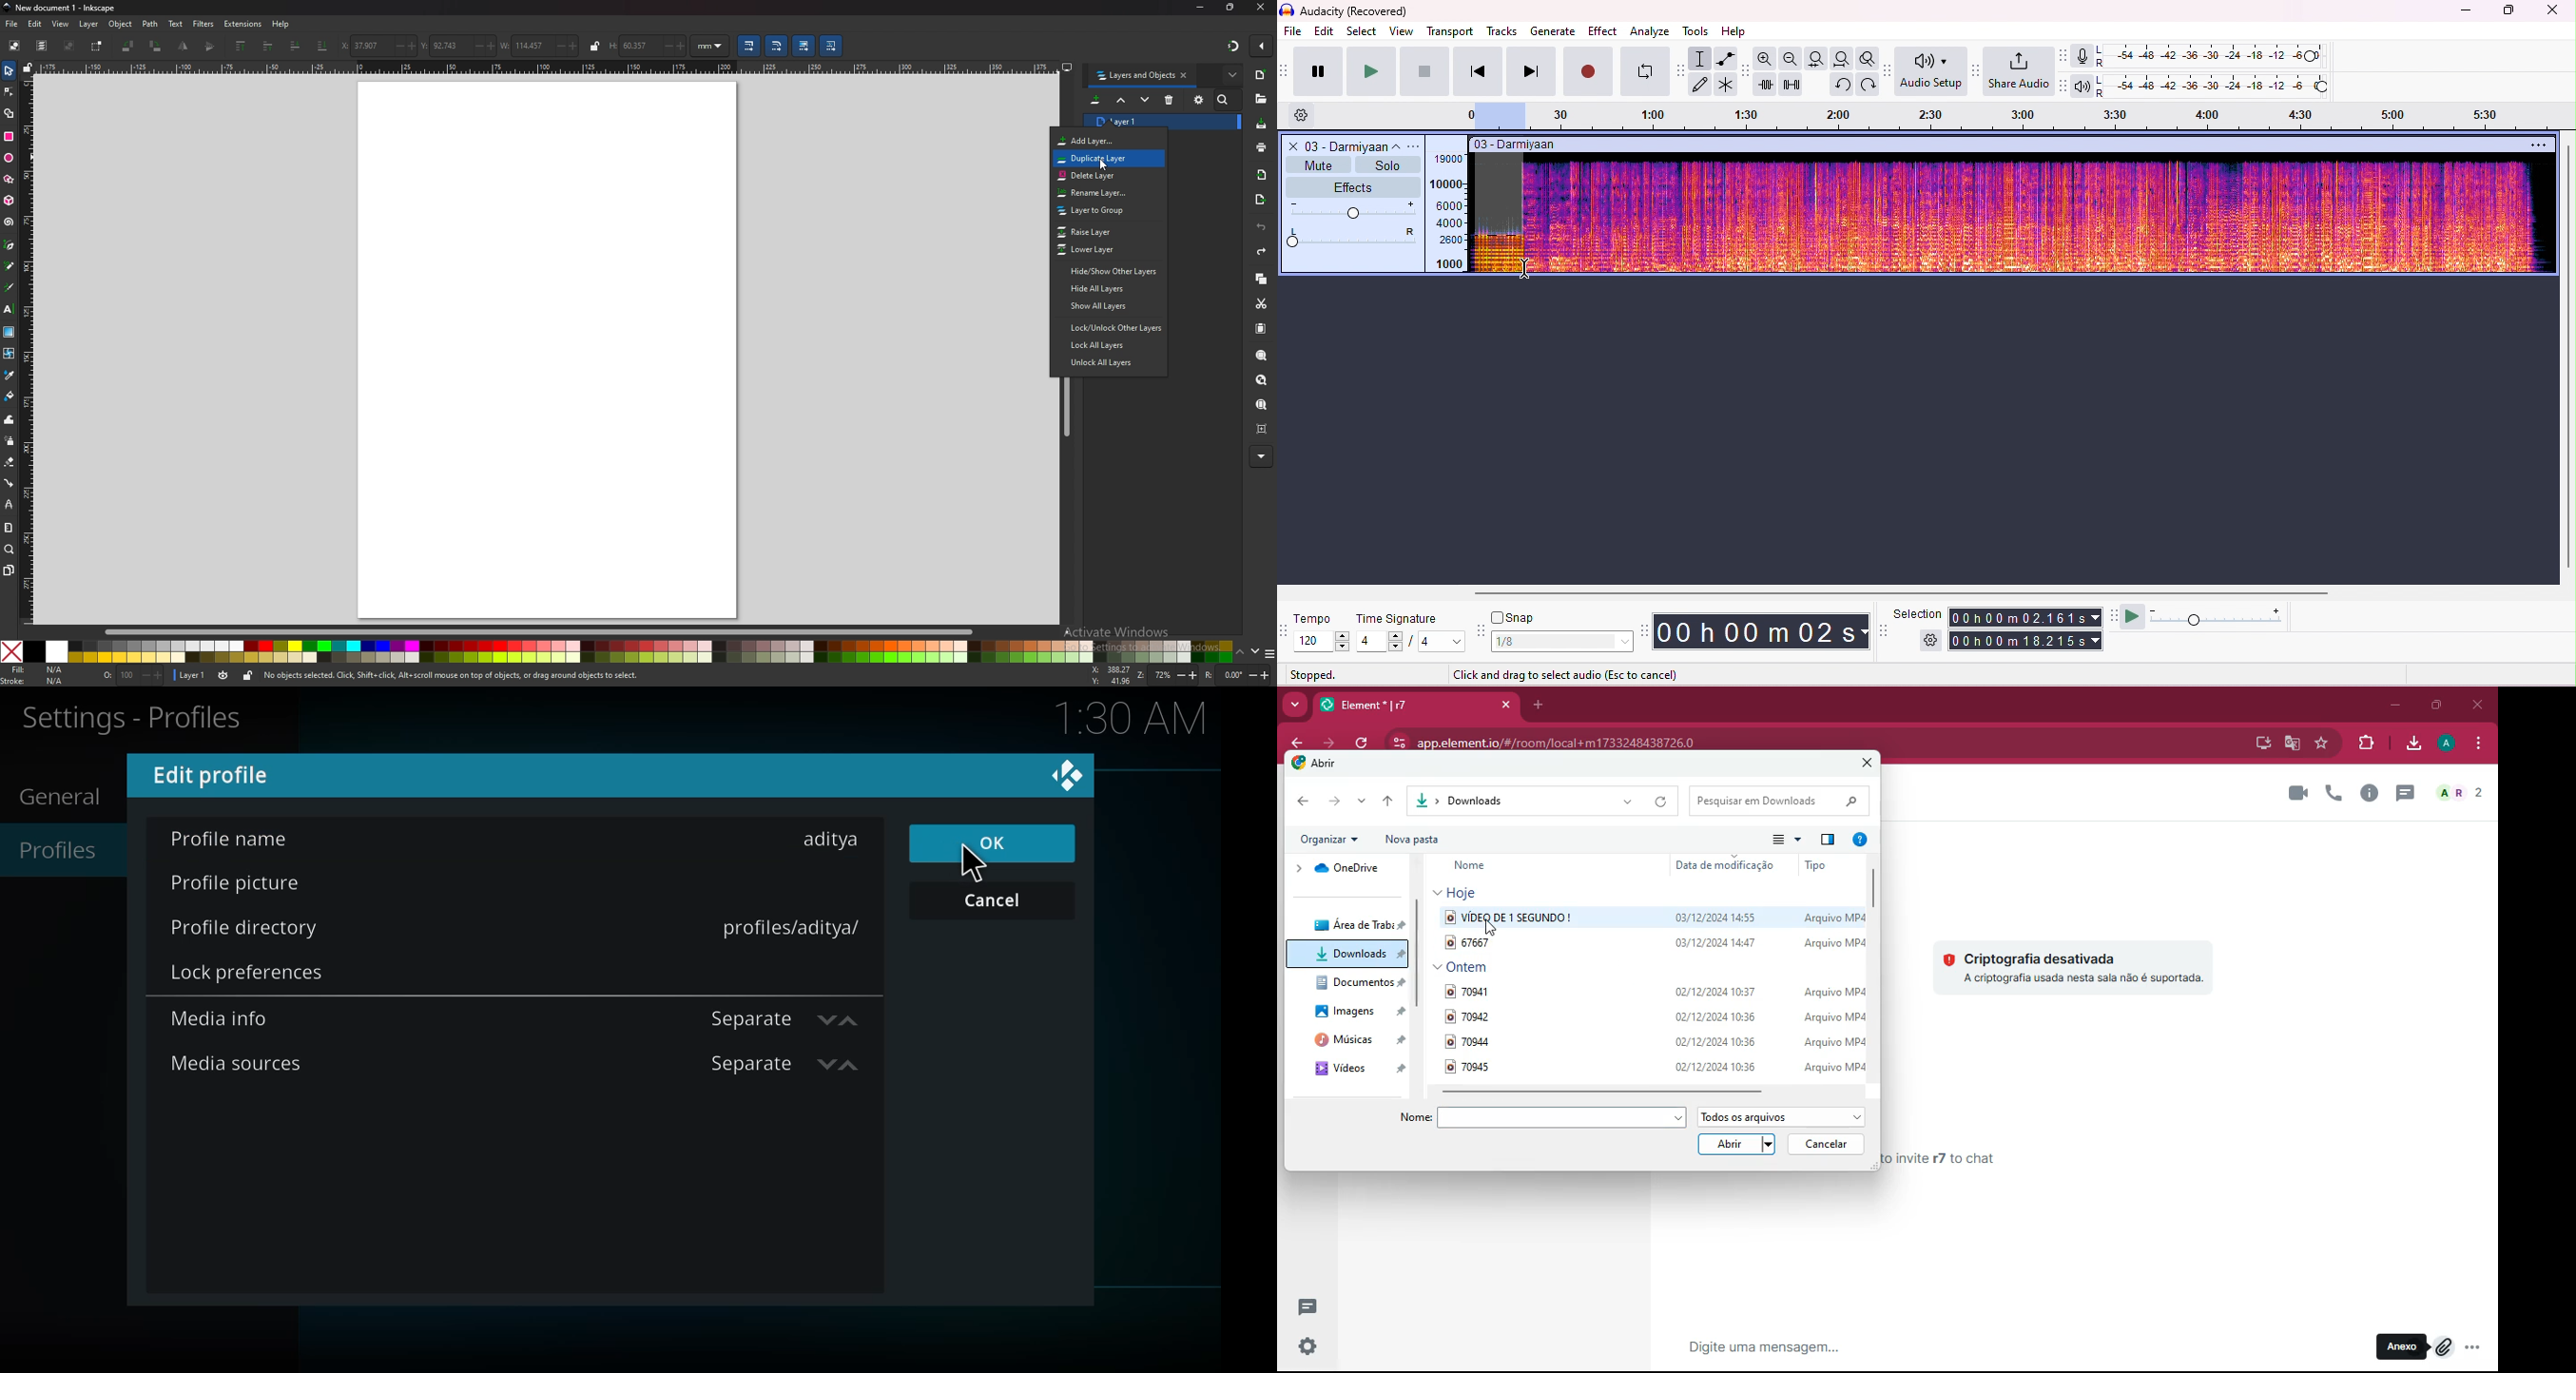 The width and height of the screenshot is (2576, 1400). Describe the element at coordinates (793, 926) in the screenshot. I see `location` at that location.